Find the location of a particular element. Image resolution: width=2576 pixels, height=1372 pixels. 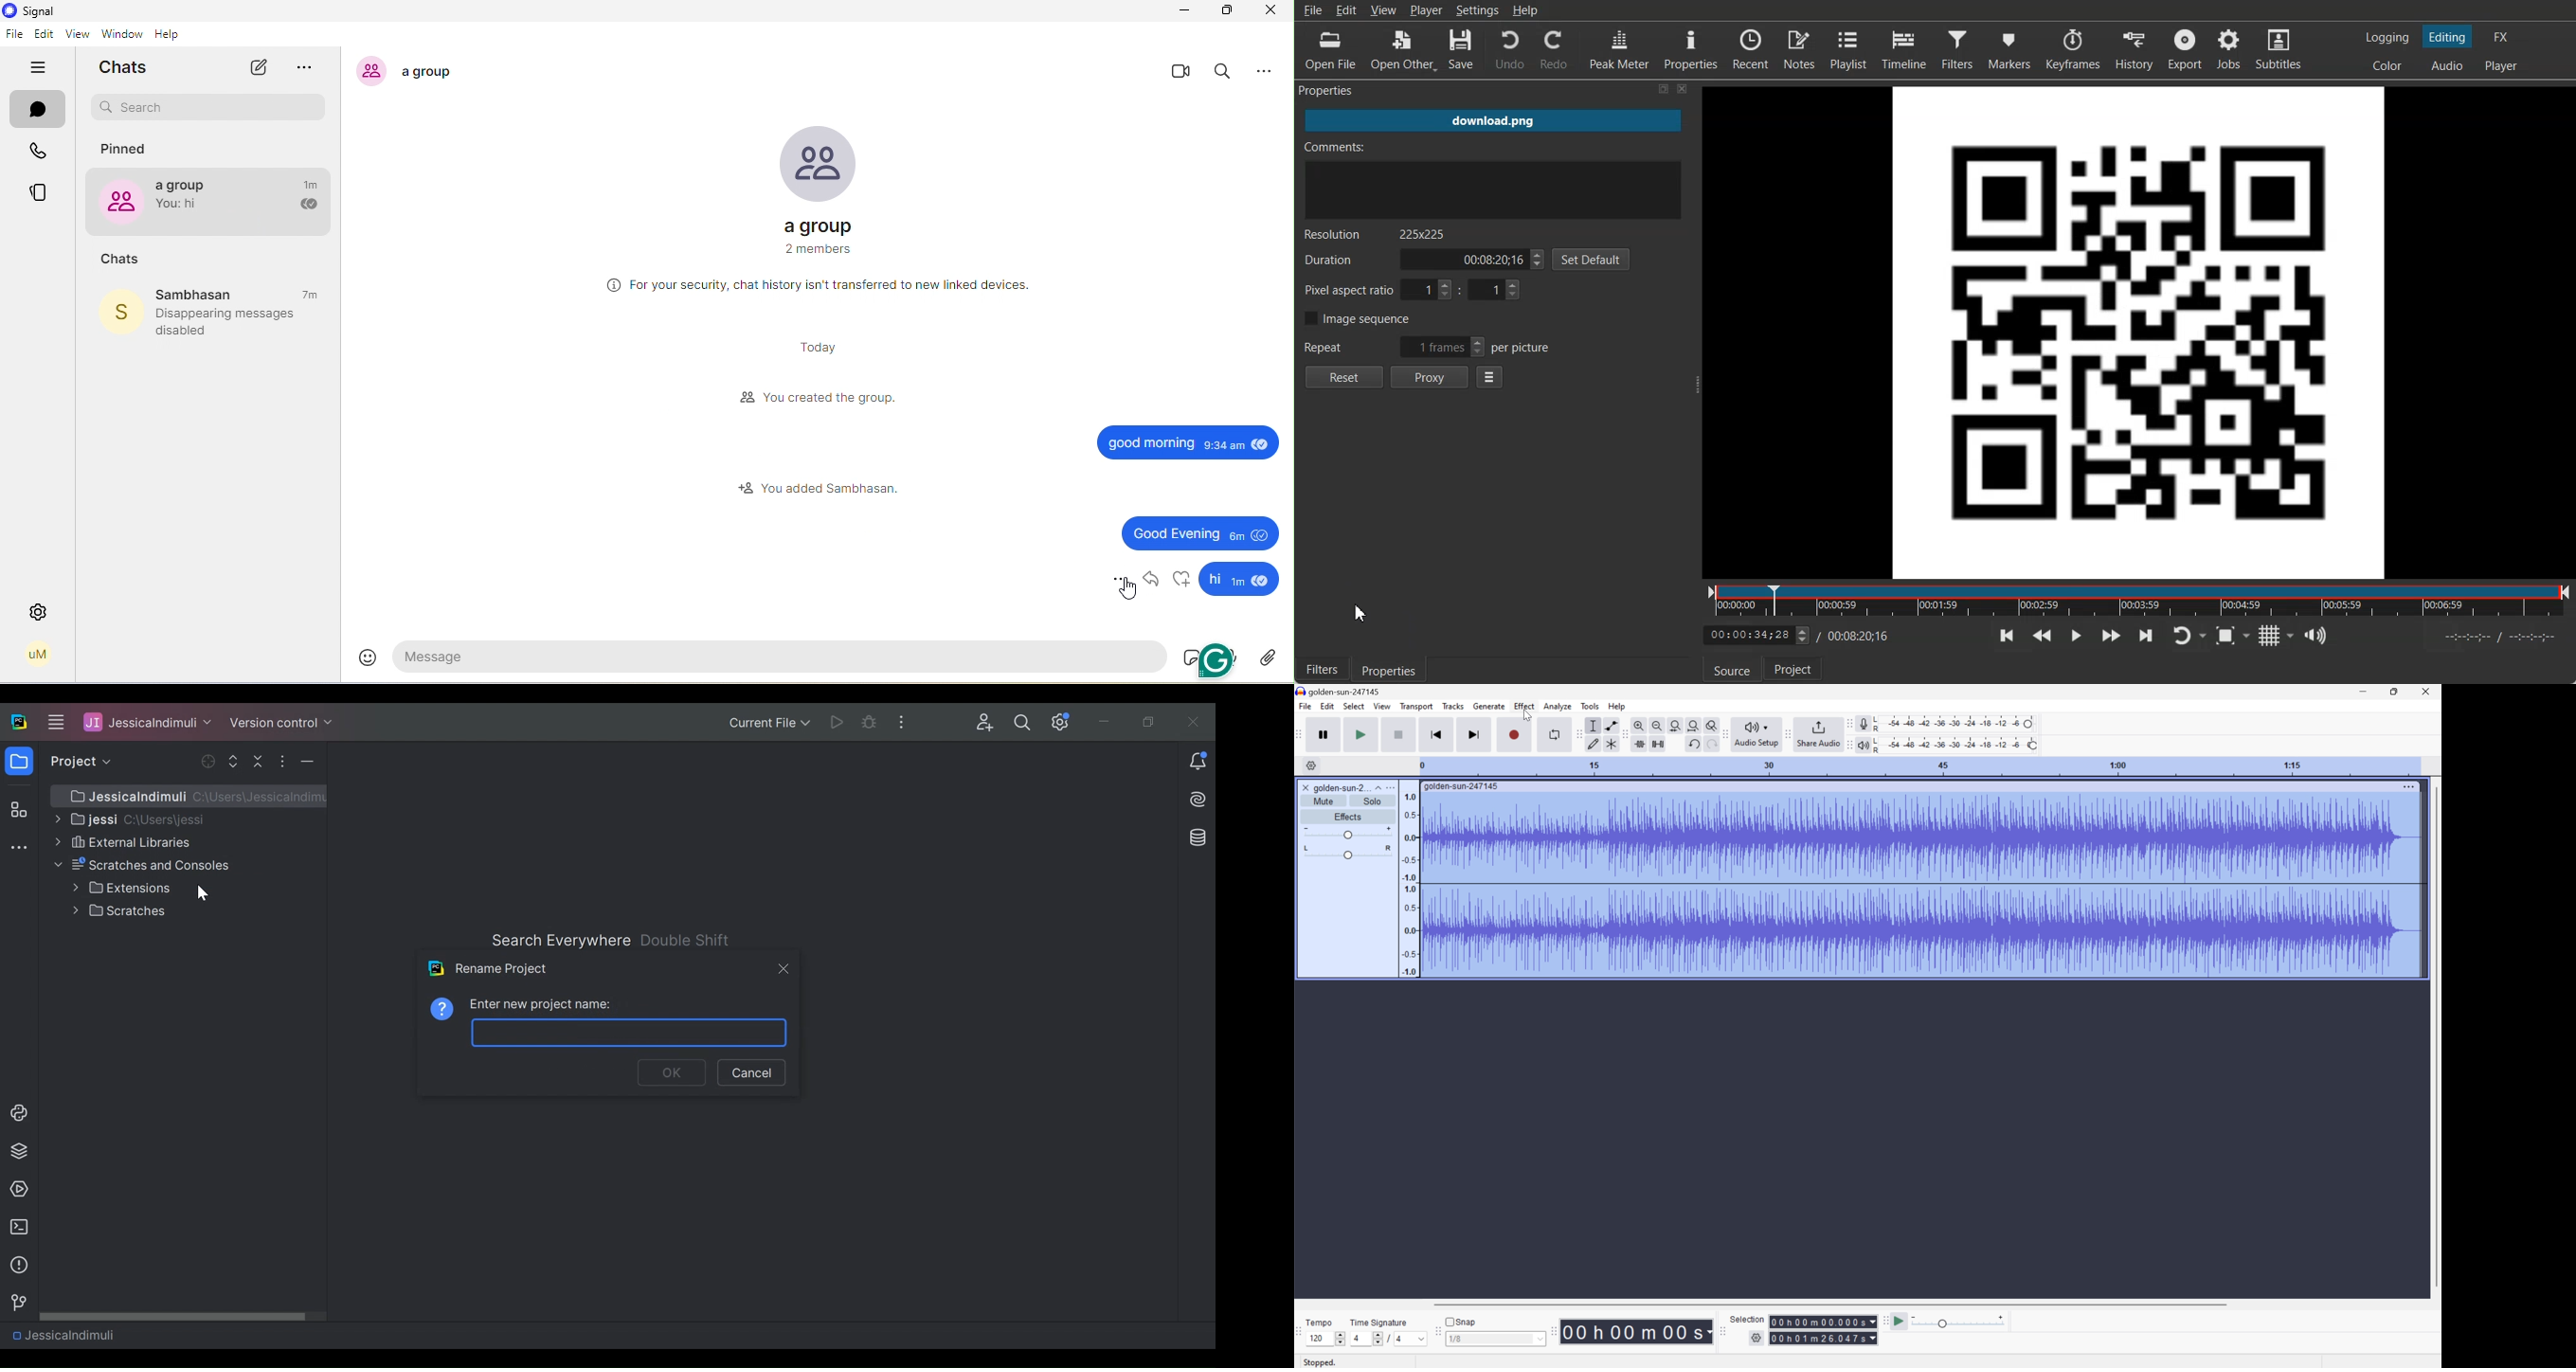

Audacity tools toolbar is located at coordinates (1577, 733).